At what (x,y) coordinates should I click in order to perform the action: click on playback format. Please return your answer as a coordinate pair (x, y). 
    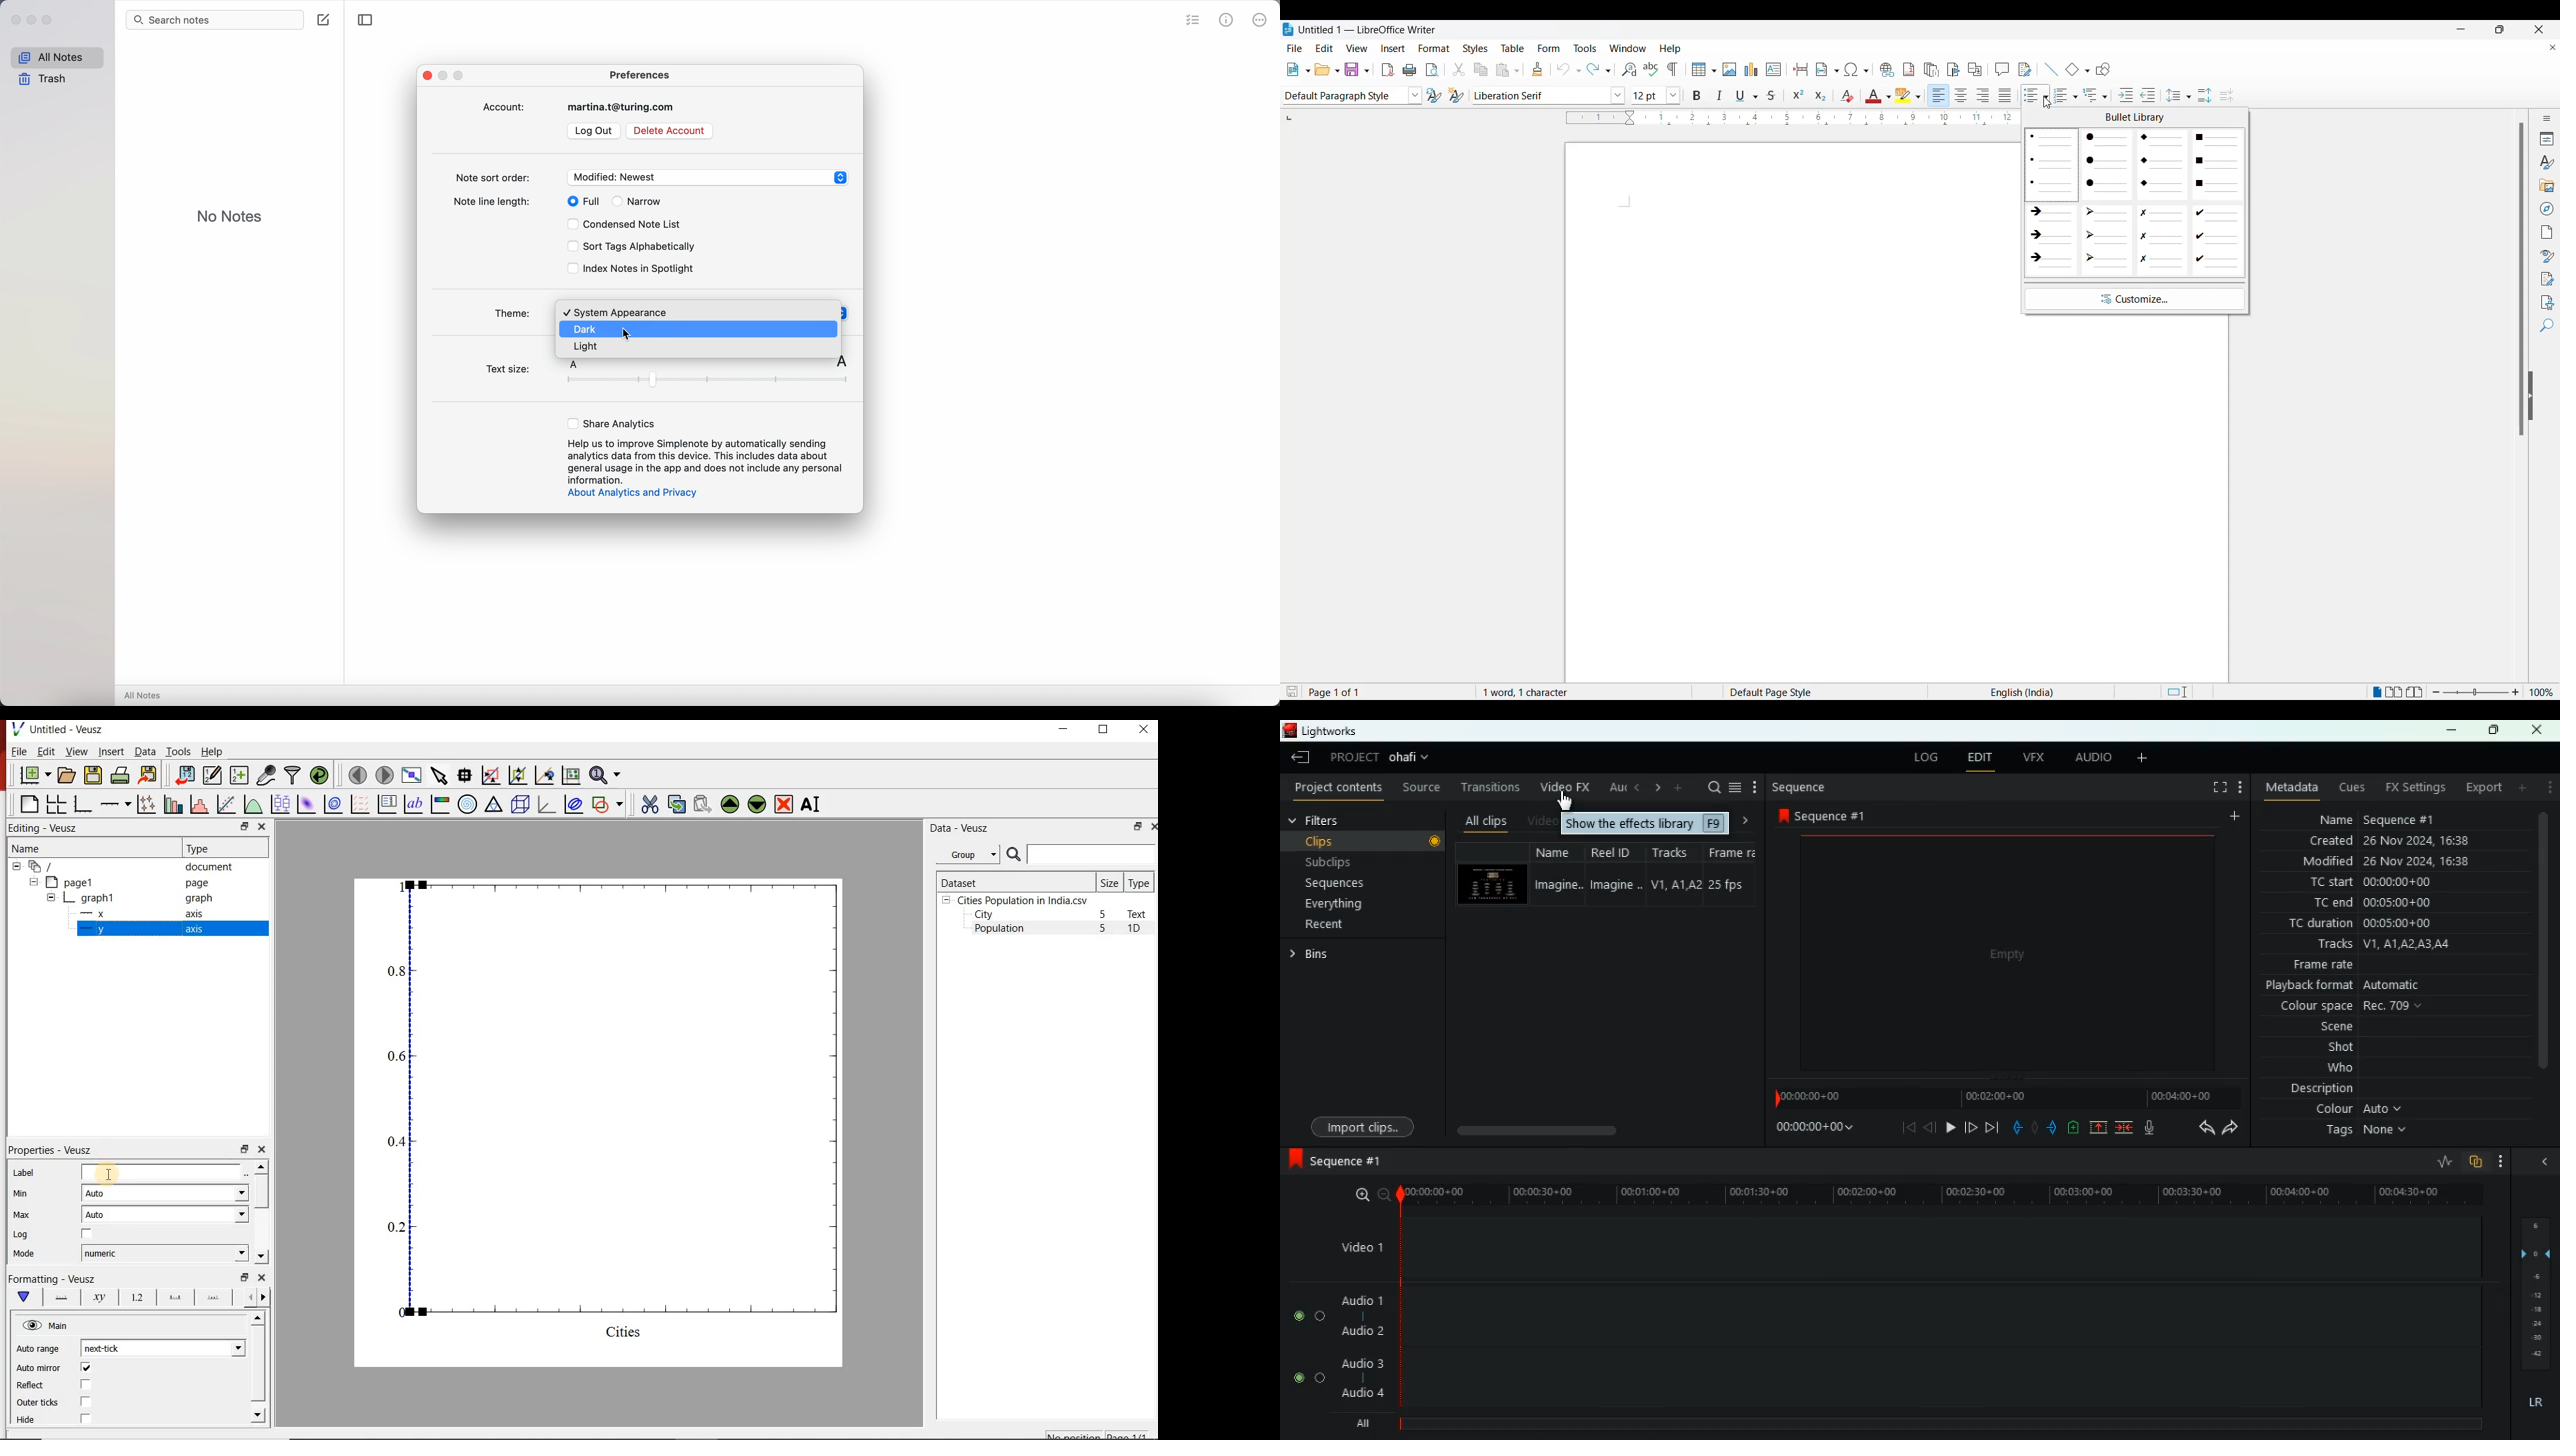
    Looking at the image, I should click on (2369, 986).